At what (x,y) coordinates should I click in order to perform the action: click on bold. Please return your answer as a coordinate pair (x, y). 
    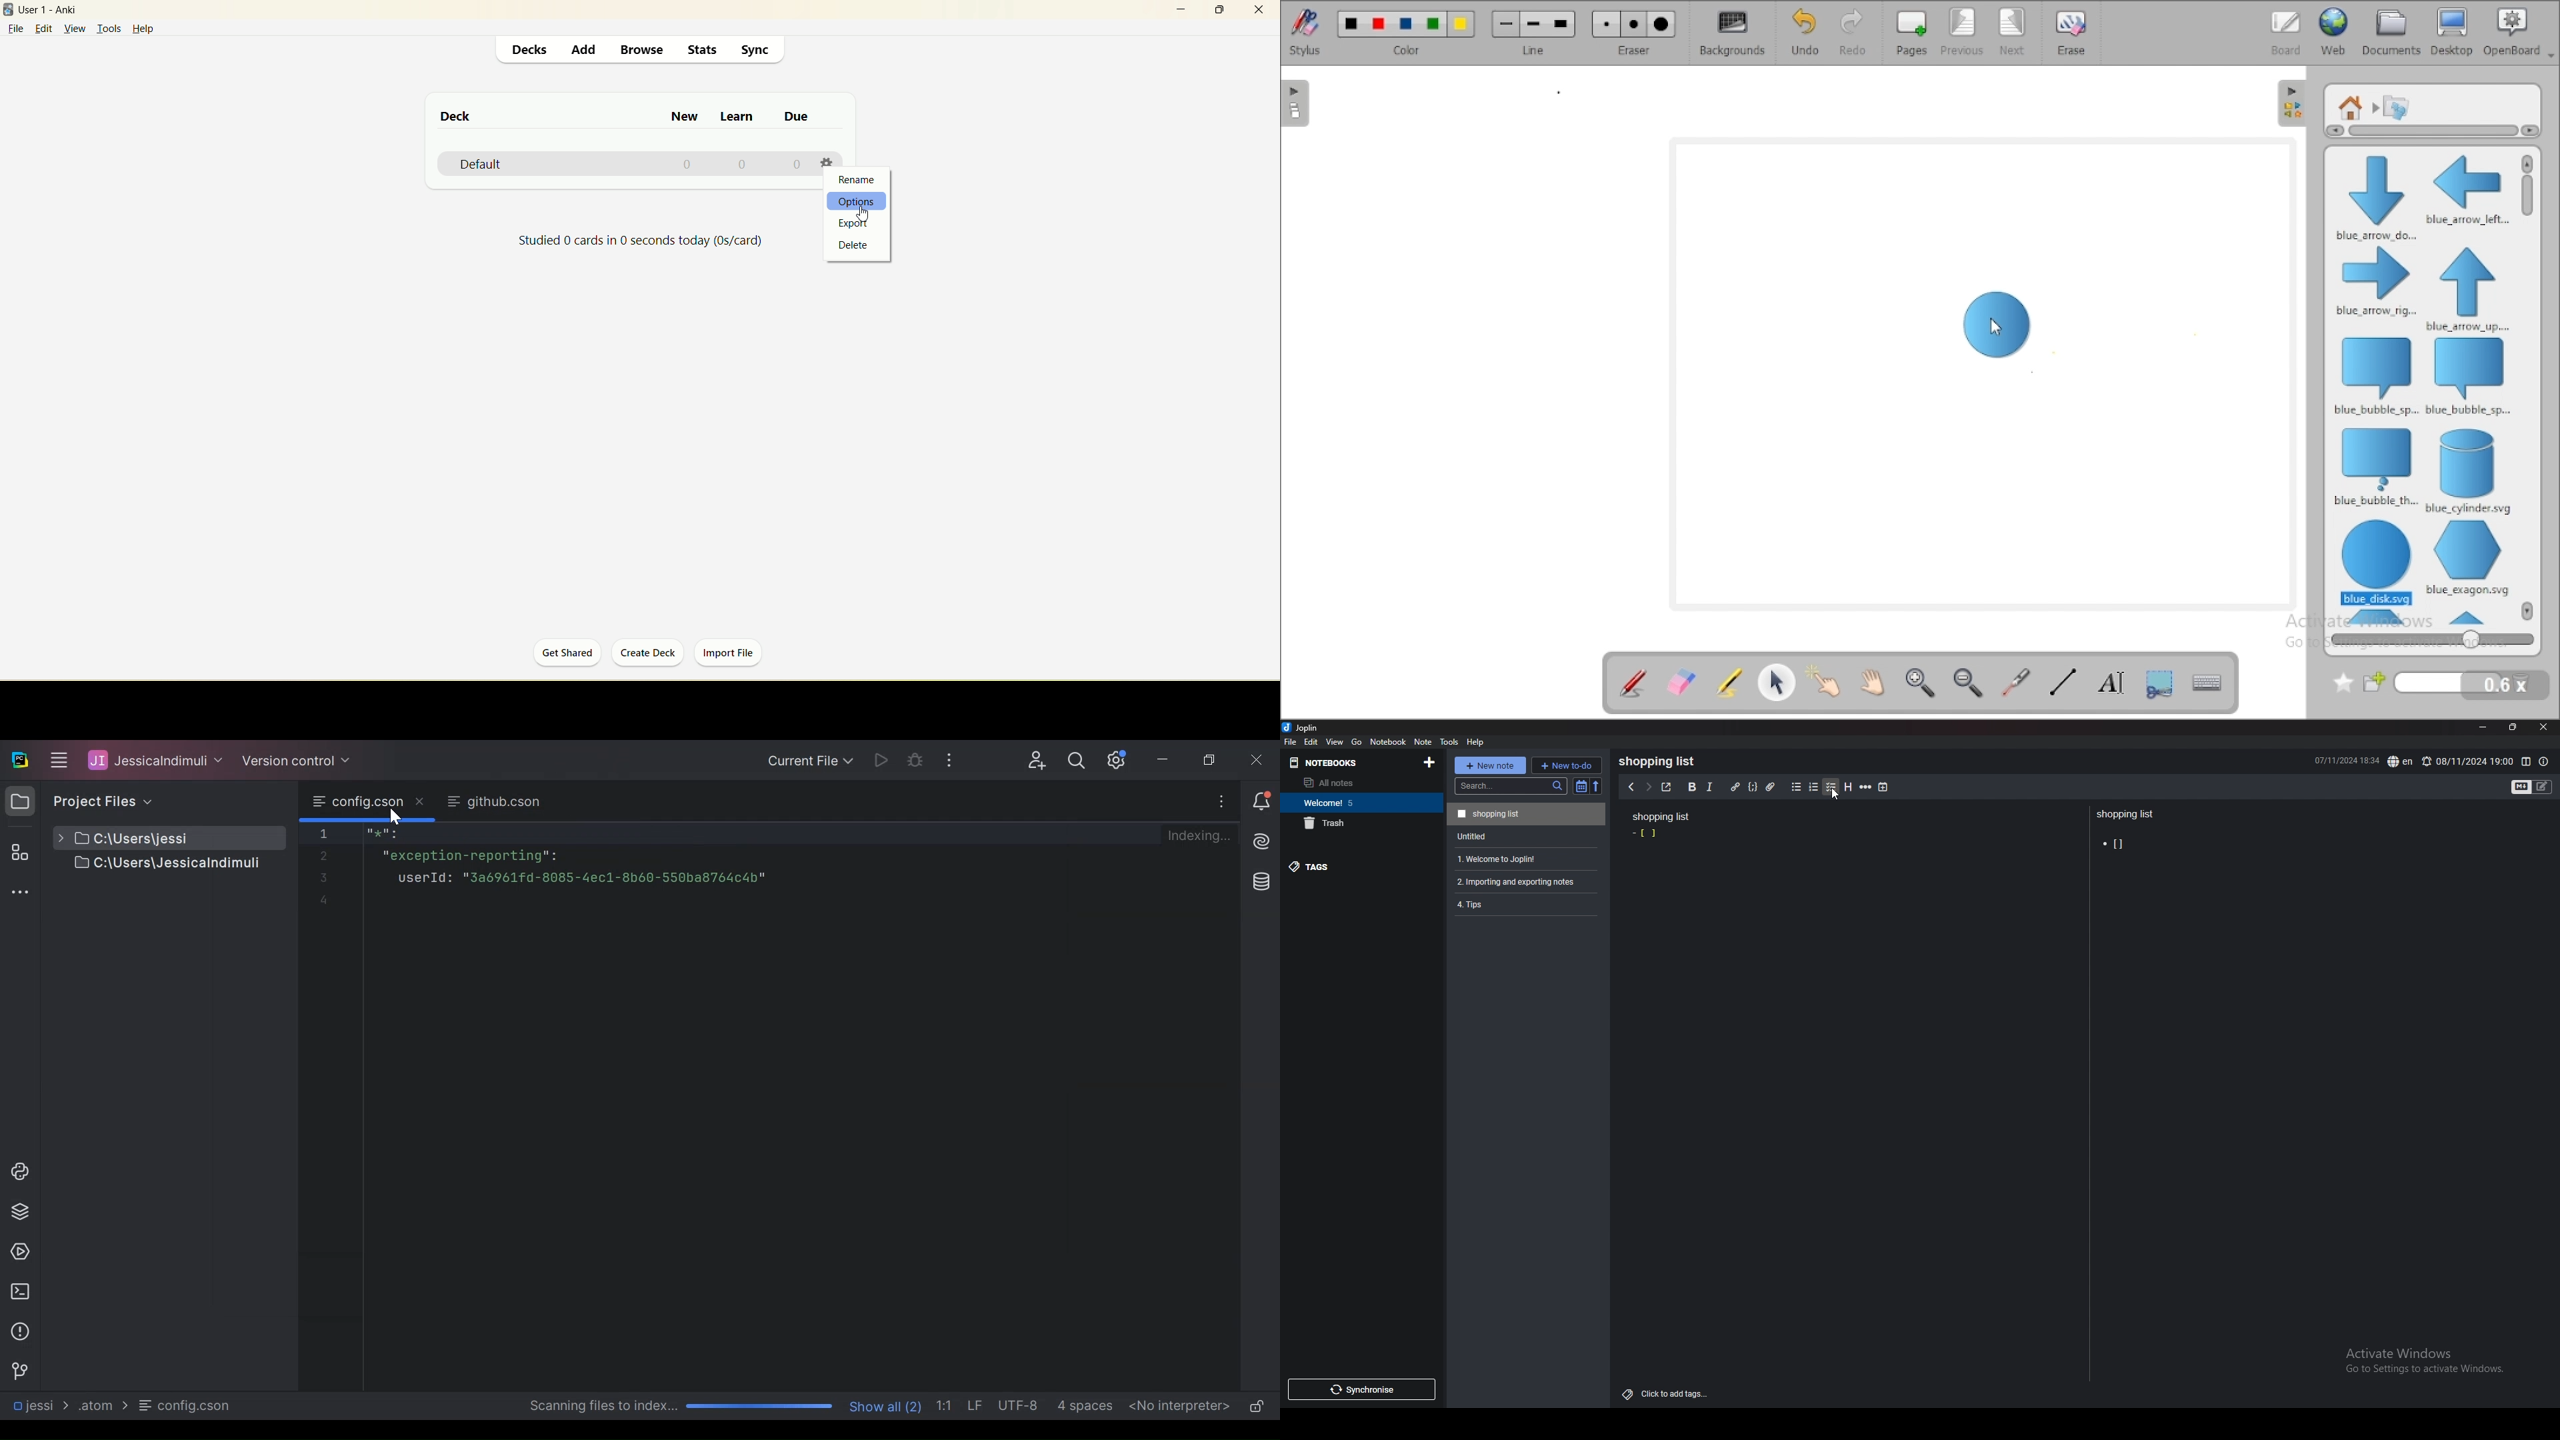
    Looking at the image, I should click on (1692, 787).